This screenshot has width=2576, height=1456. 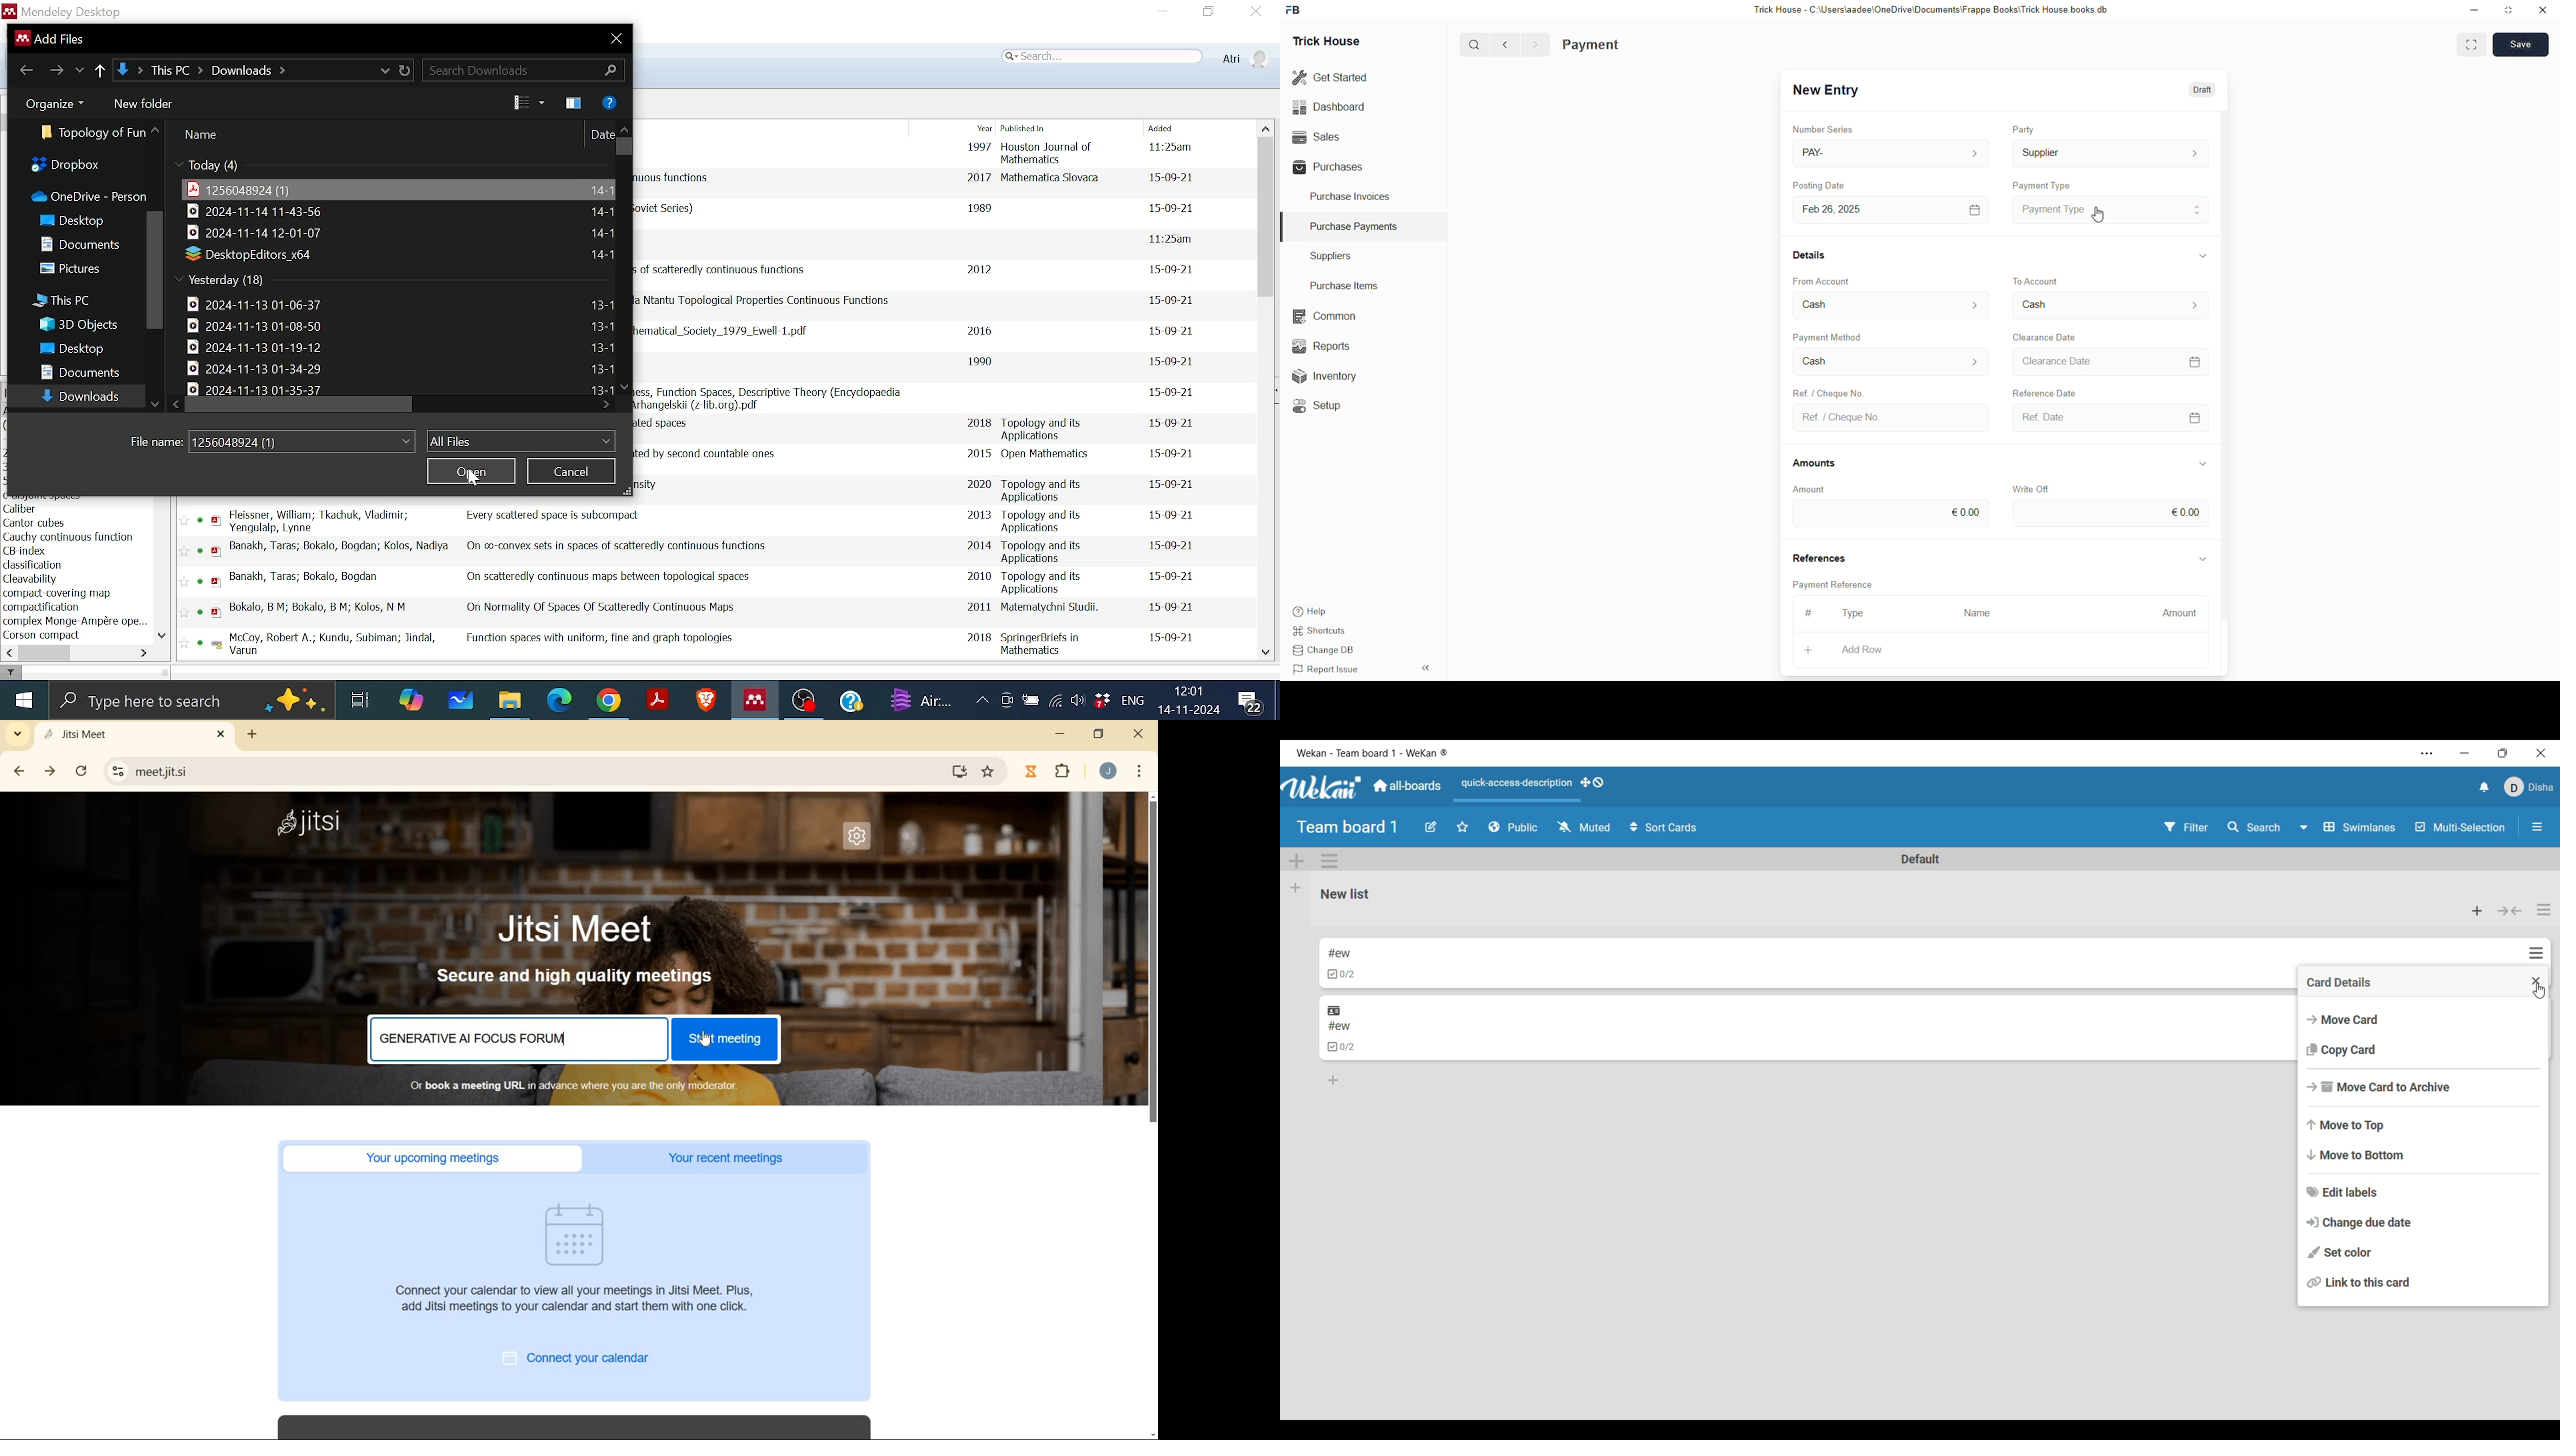 What do you see at coordinates (2037, 279) in the screenshot?
I see `To Account` at bounding box center [2037, 279].